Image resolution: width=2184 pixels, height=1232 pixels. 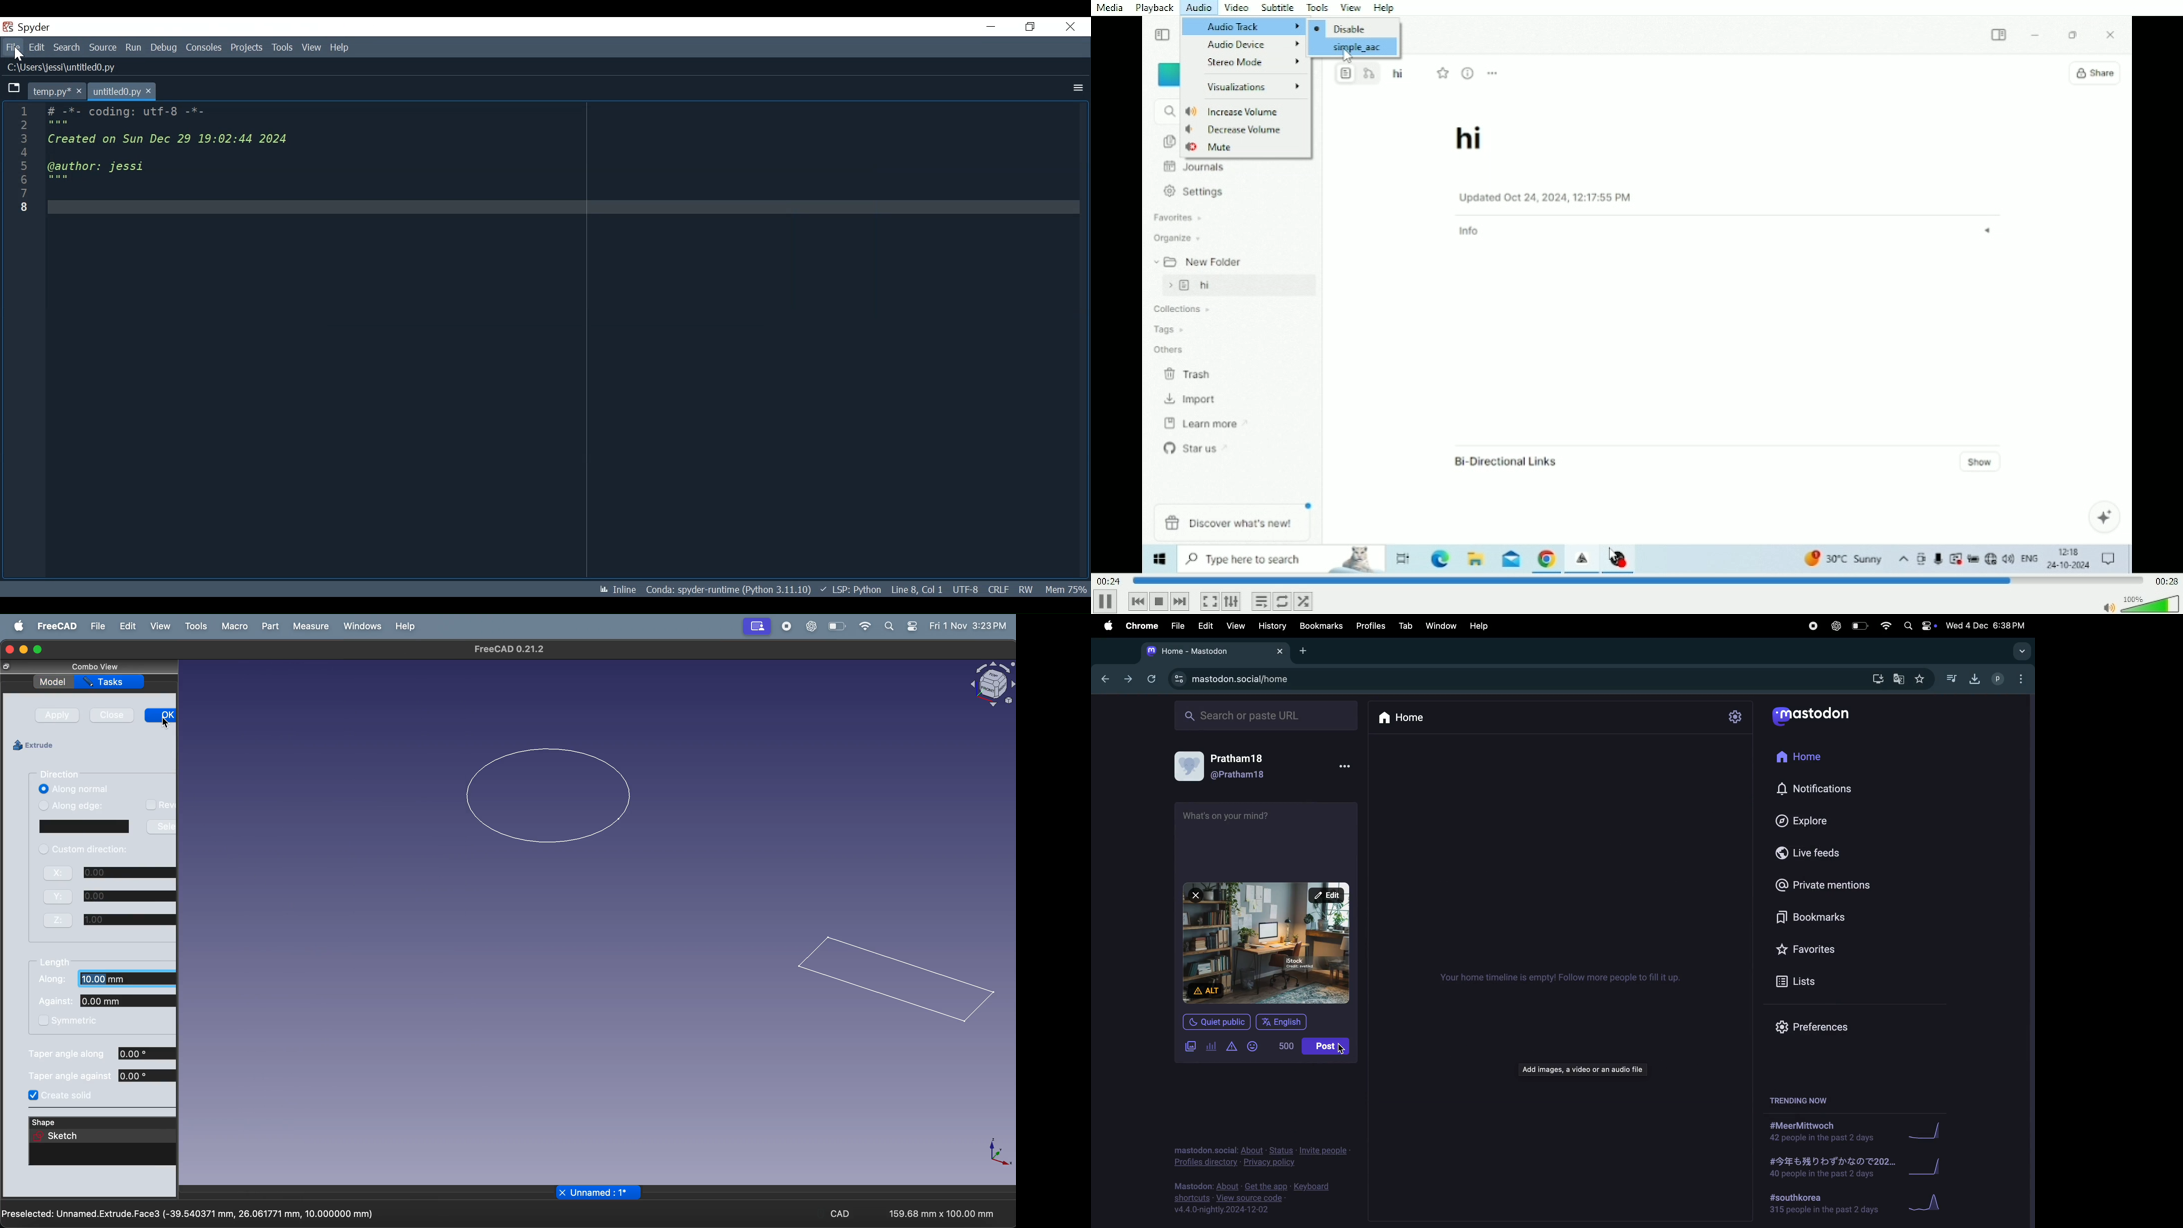 What do you see at coordinates (1199, 8) in the screenshot?
I see `Audio` at bounding box center [1199, 8].